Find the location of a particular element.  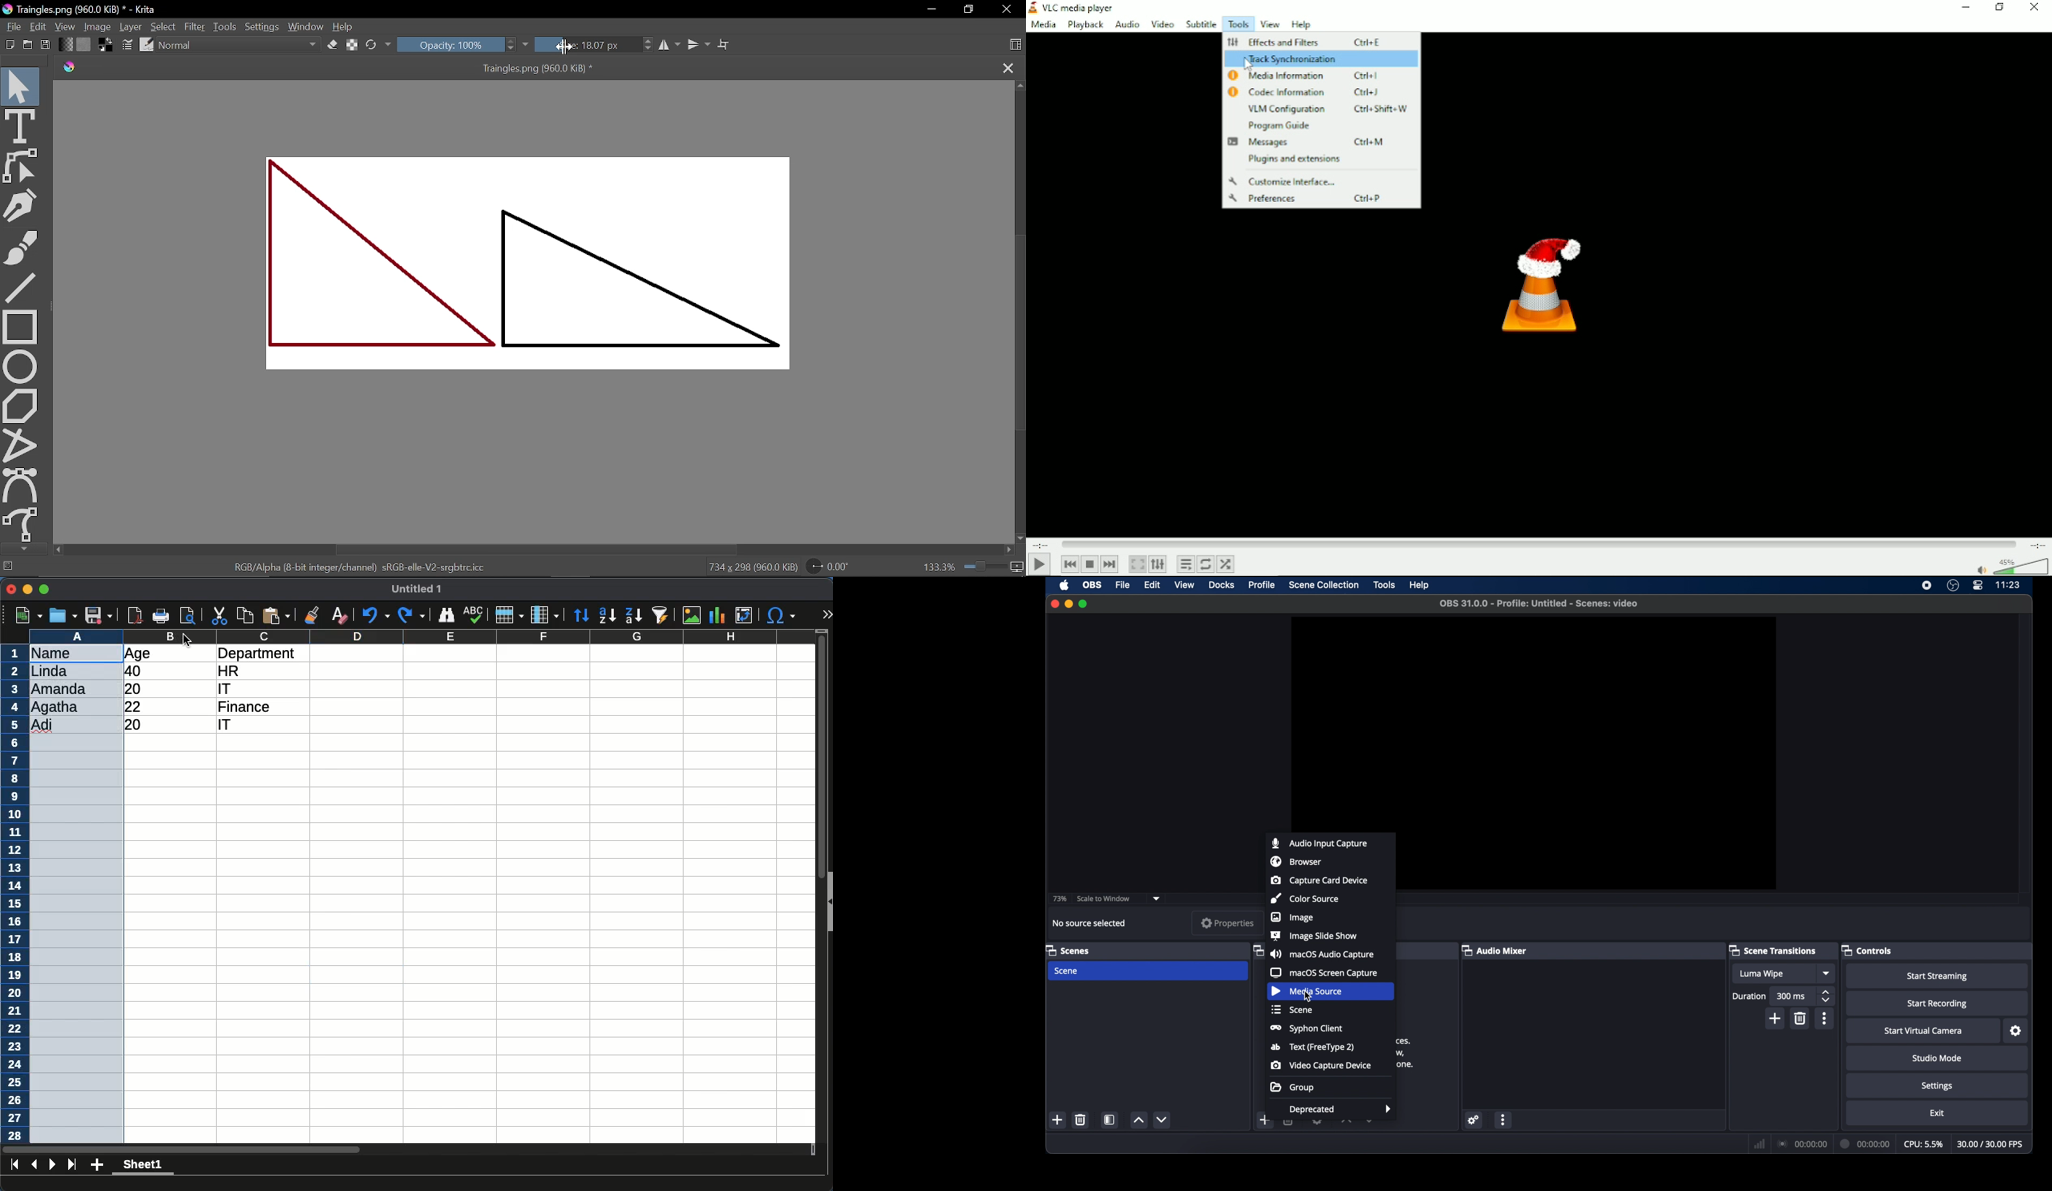

Freehand brush tool is located at coordinates (28, 249).